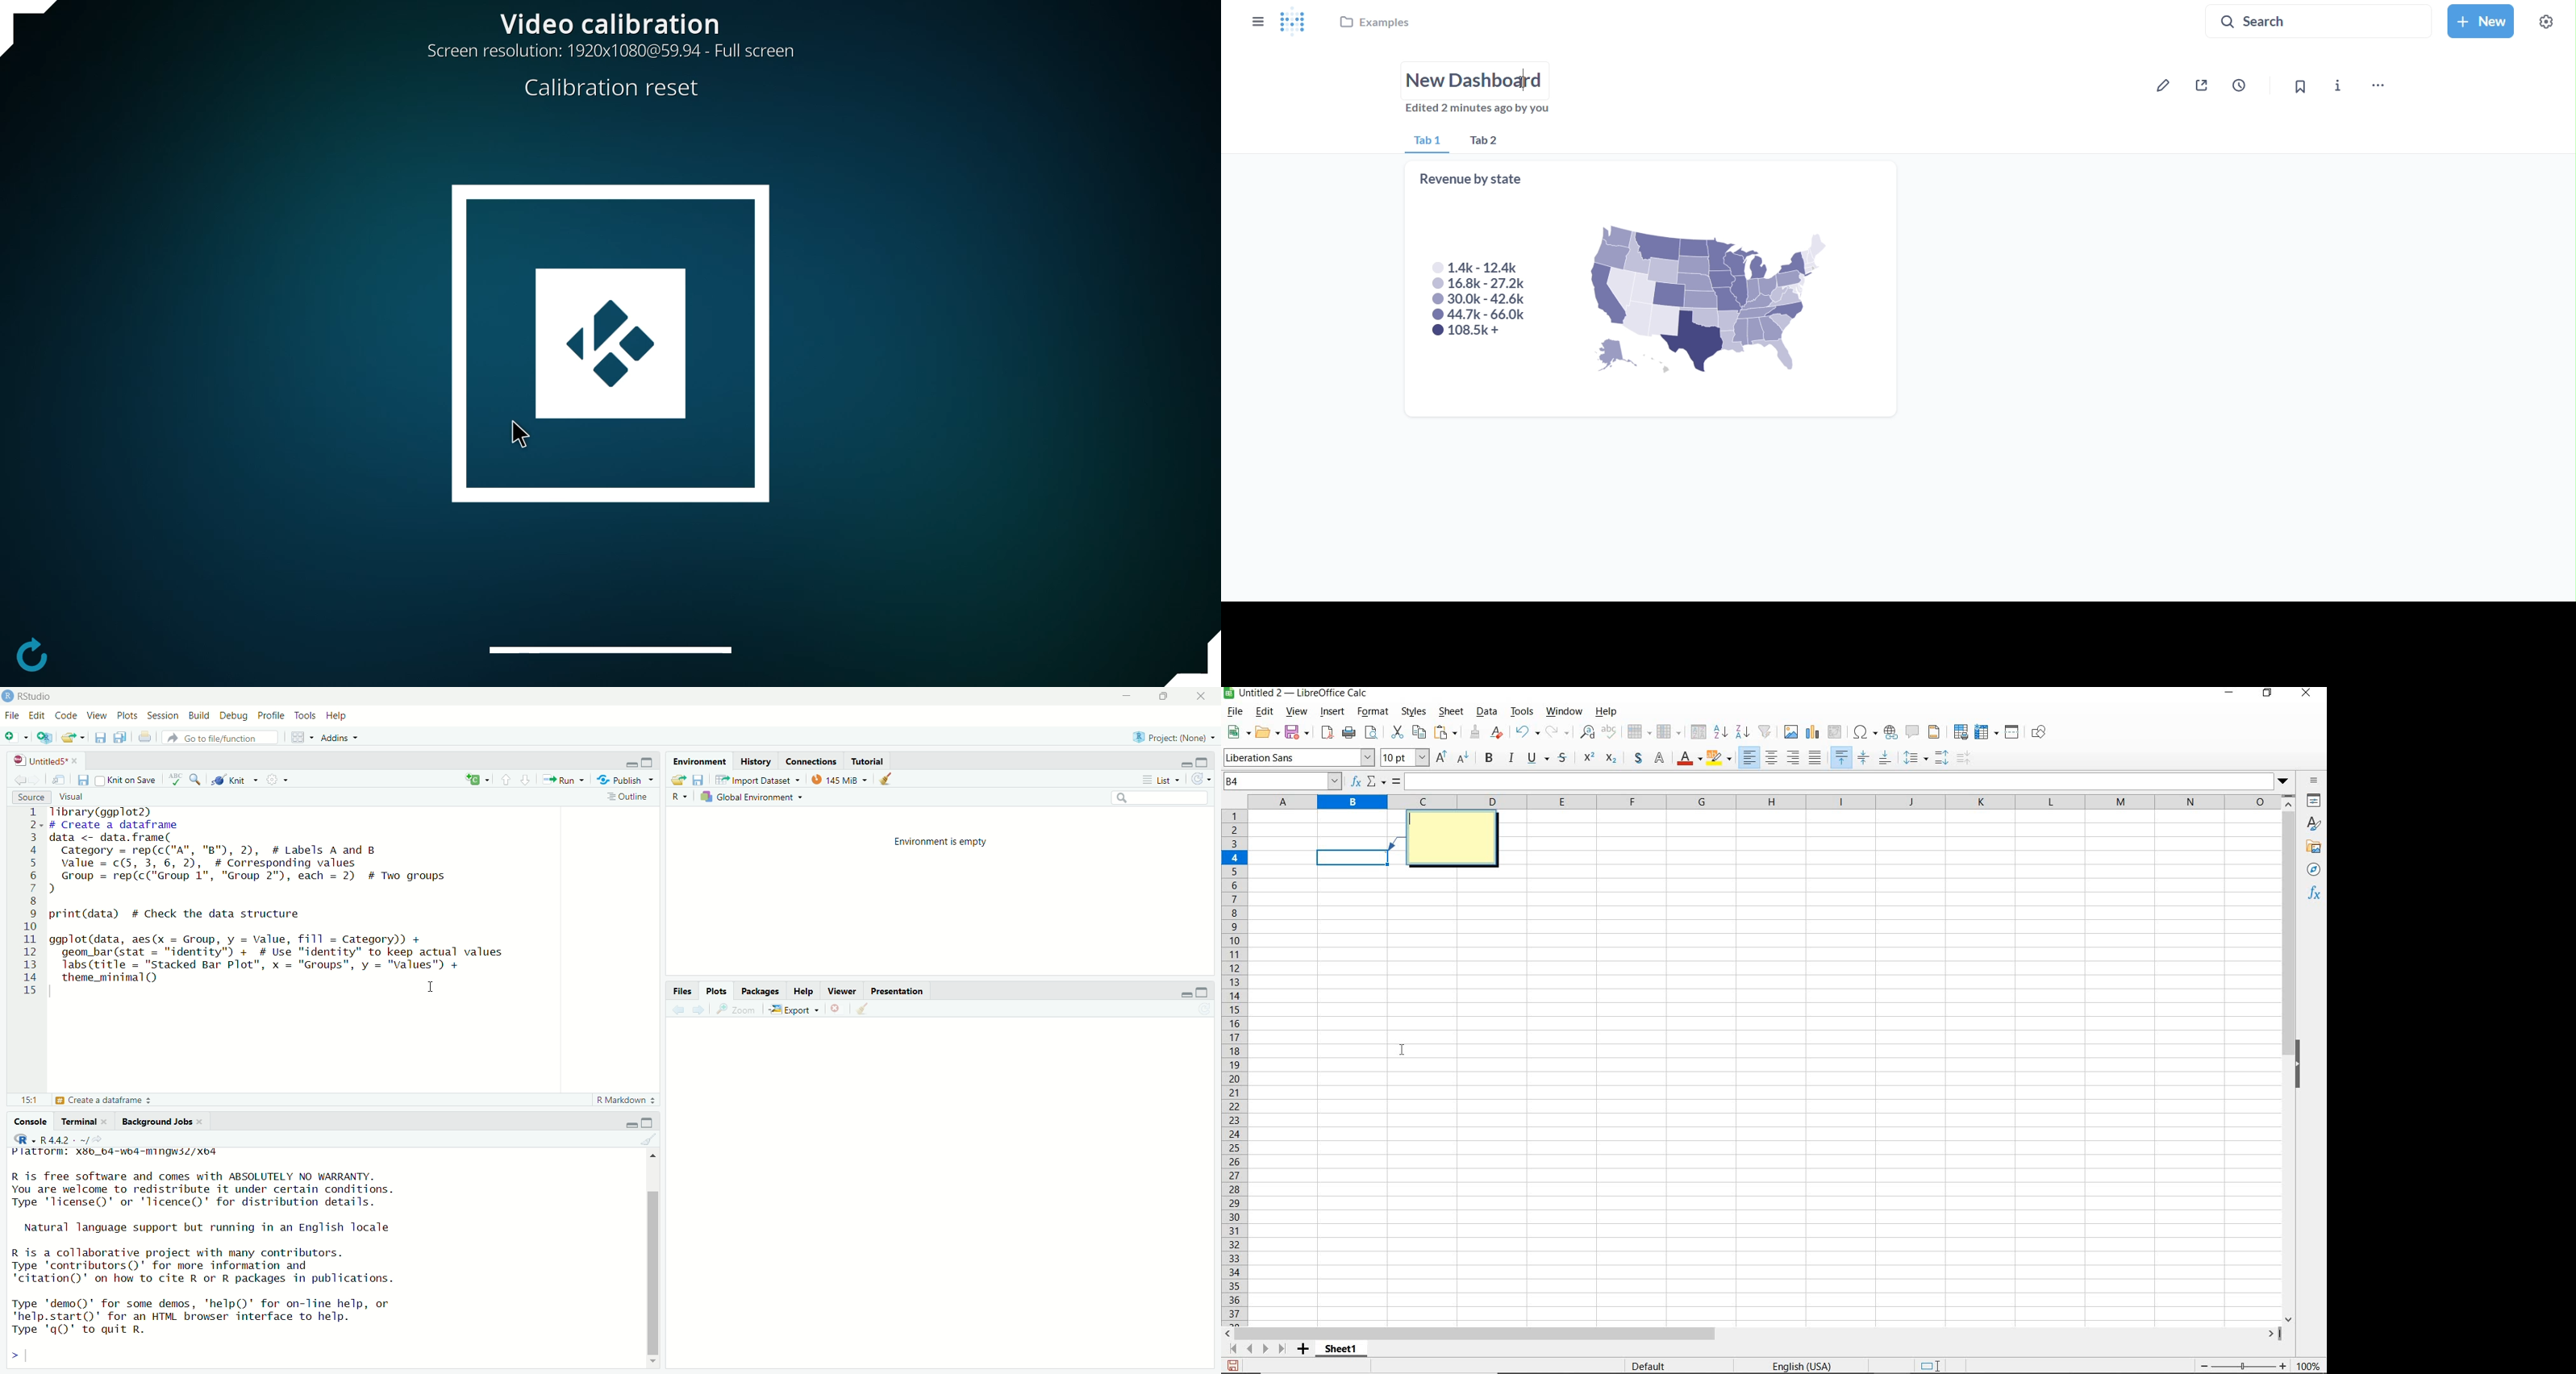 This screenshot has width=2576, height=1400. I want to click on clone formatting, so click(1477, 732).